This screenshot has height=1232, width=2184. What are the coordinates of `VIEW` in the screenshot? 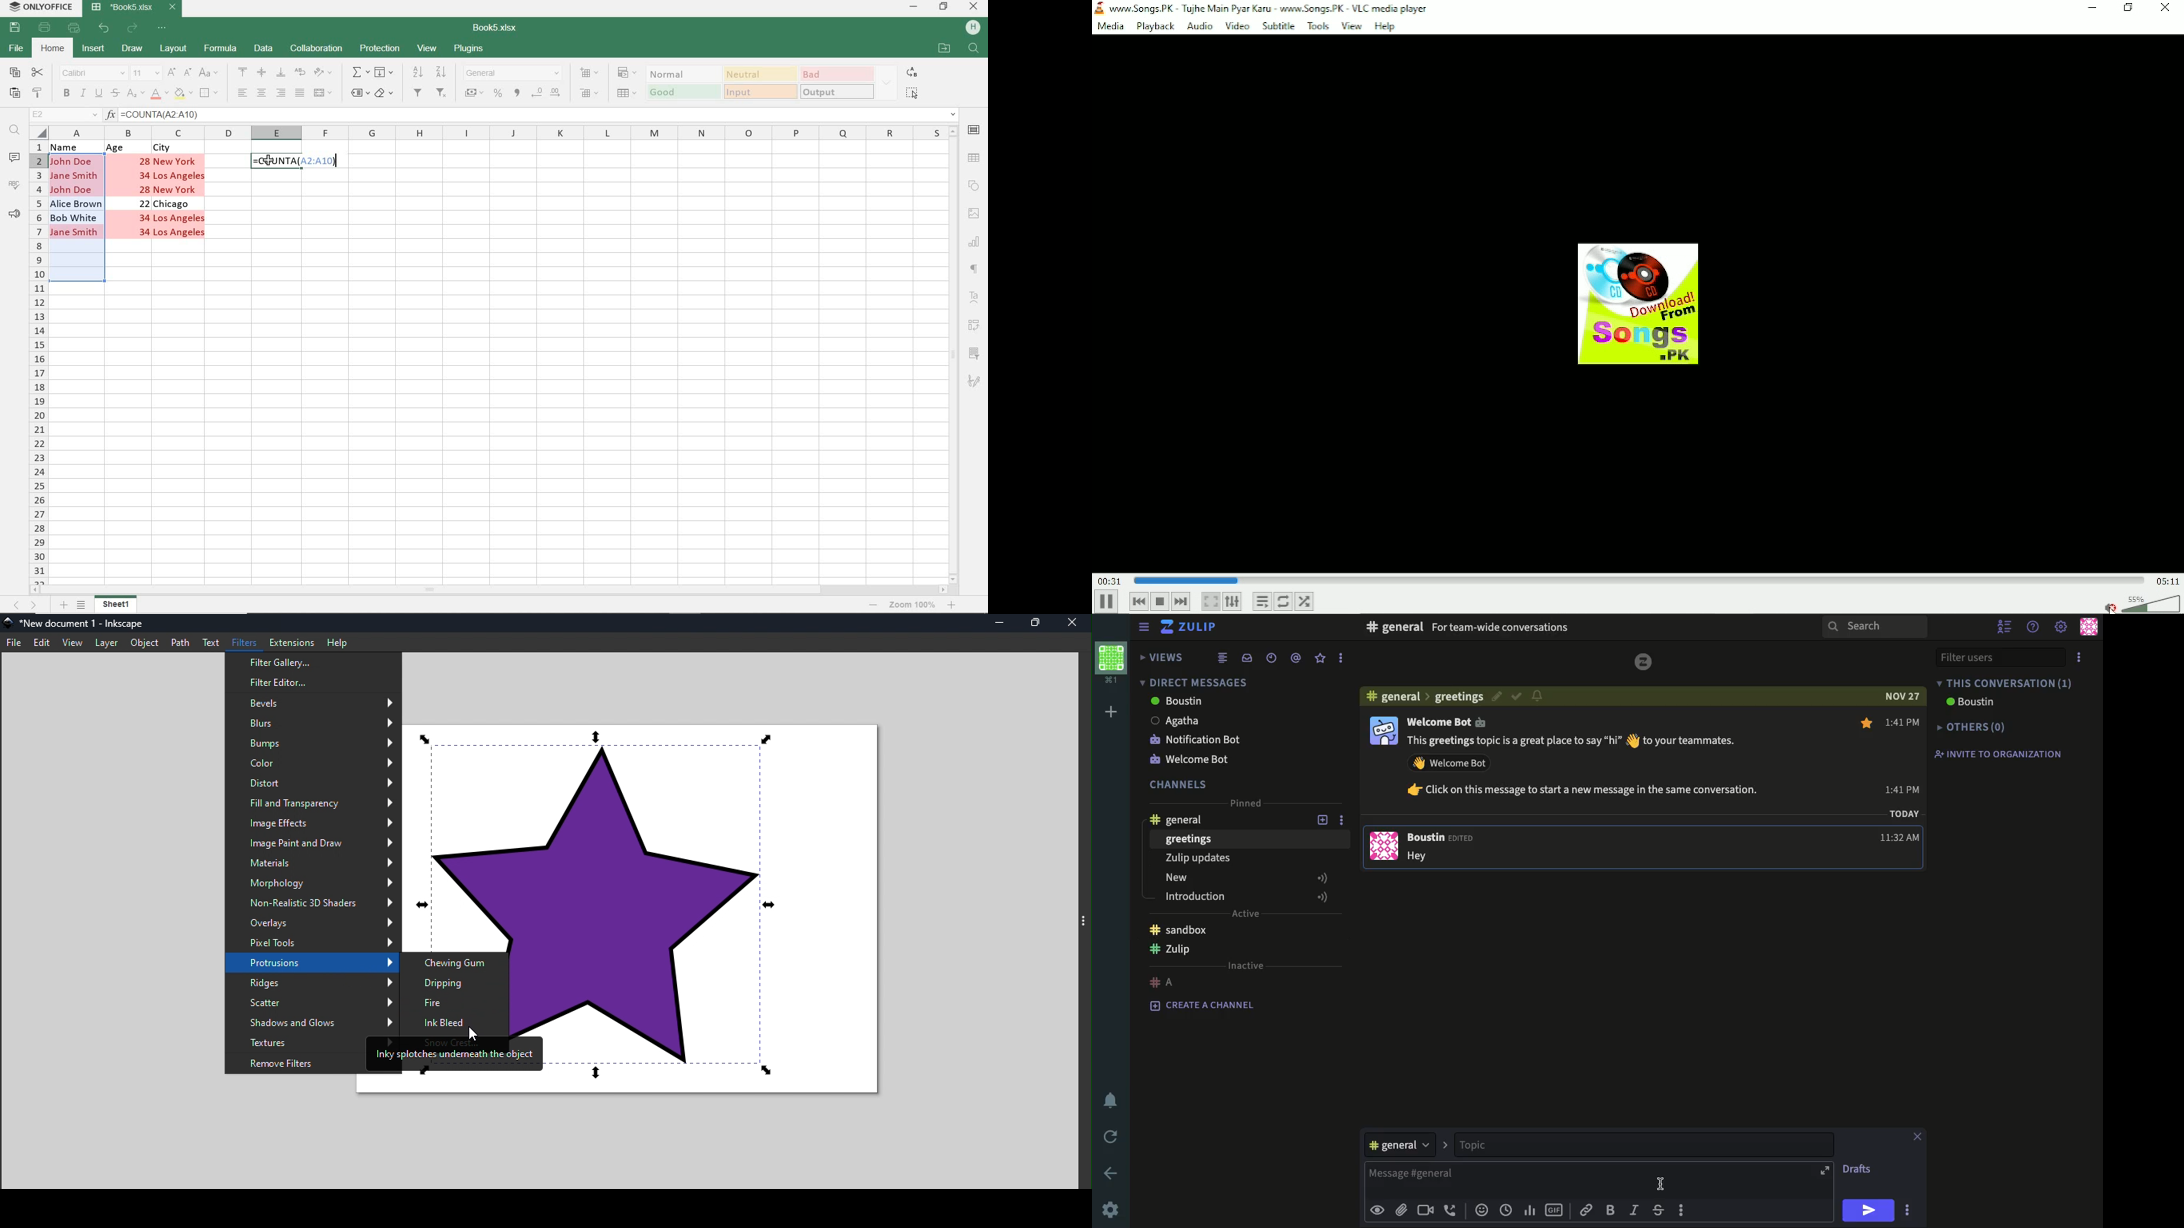 It's located at (428, 48).